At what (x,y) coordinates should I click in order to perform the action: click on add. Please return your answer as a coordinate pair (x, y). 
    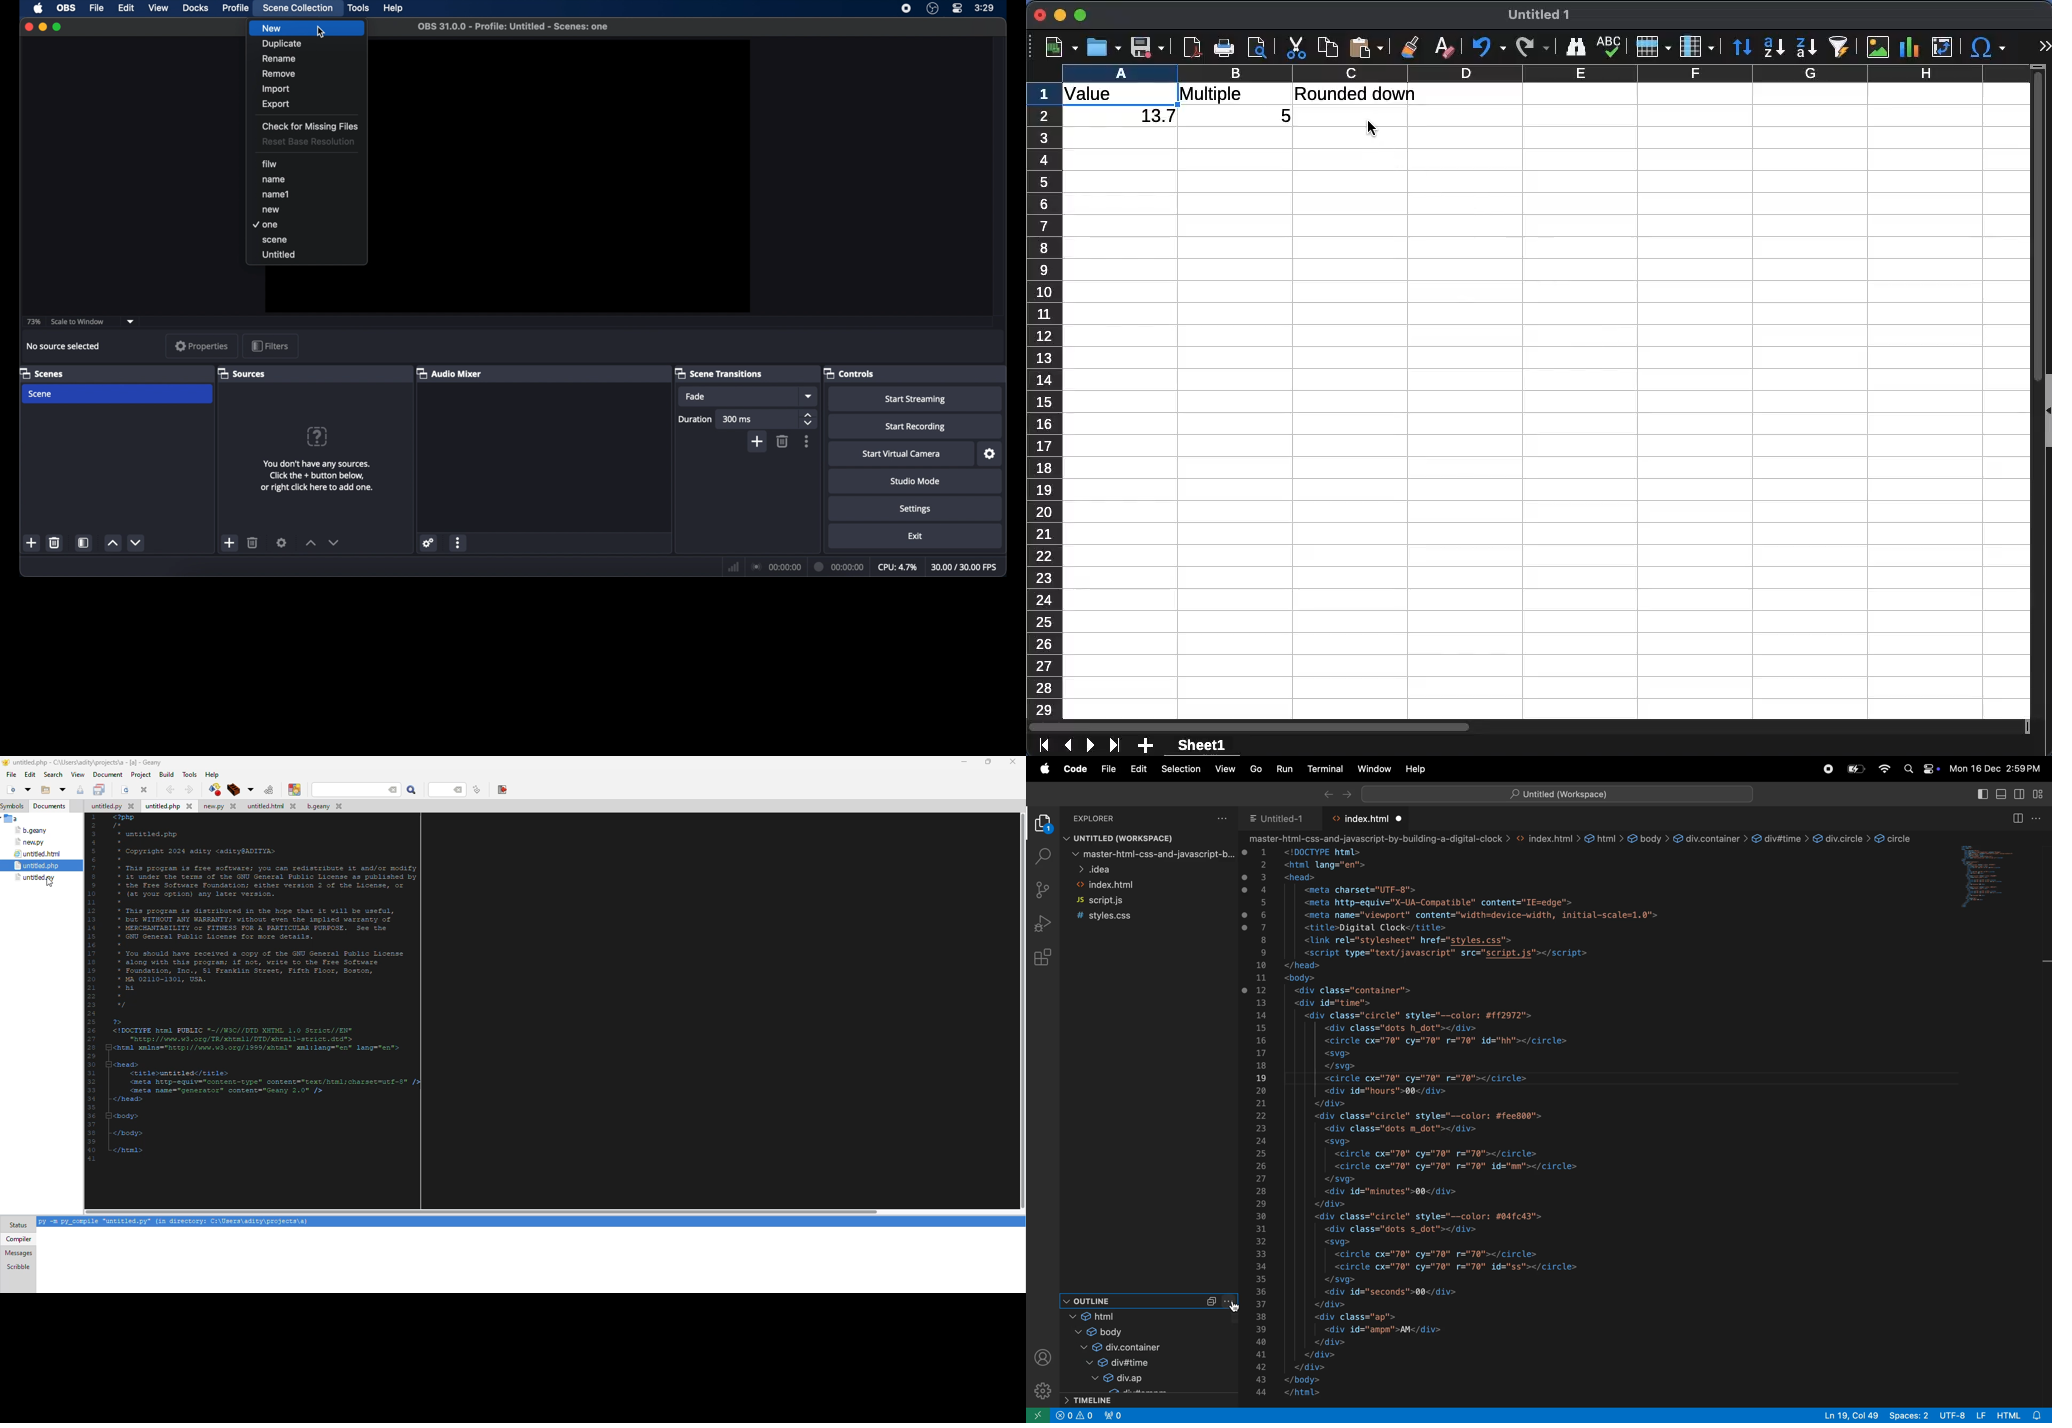
    Looking at the image, I should click on (32, 543).